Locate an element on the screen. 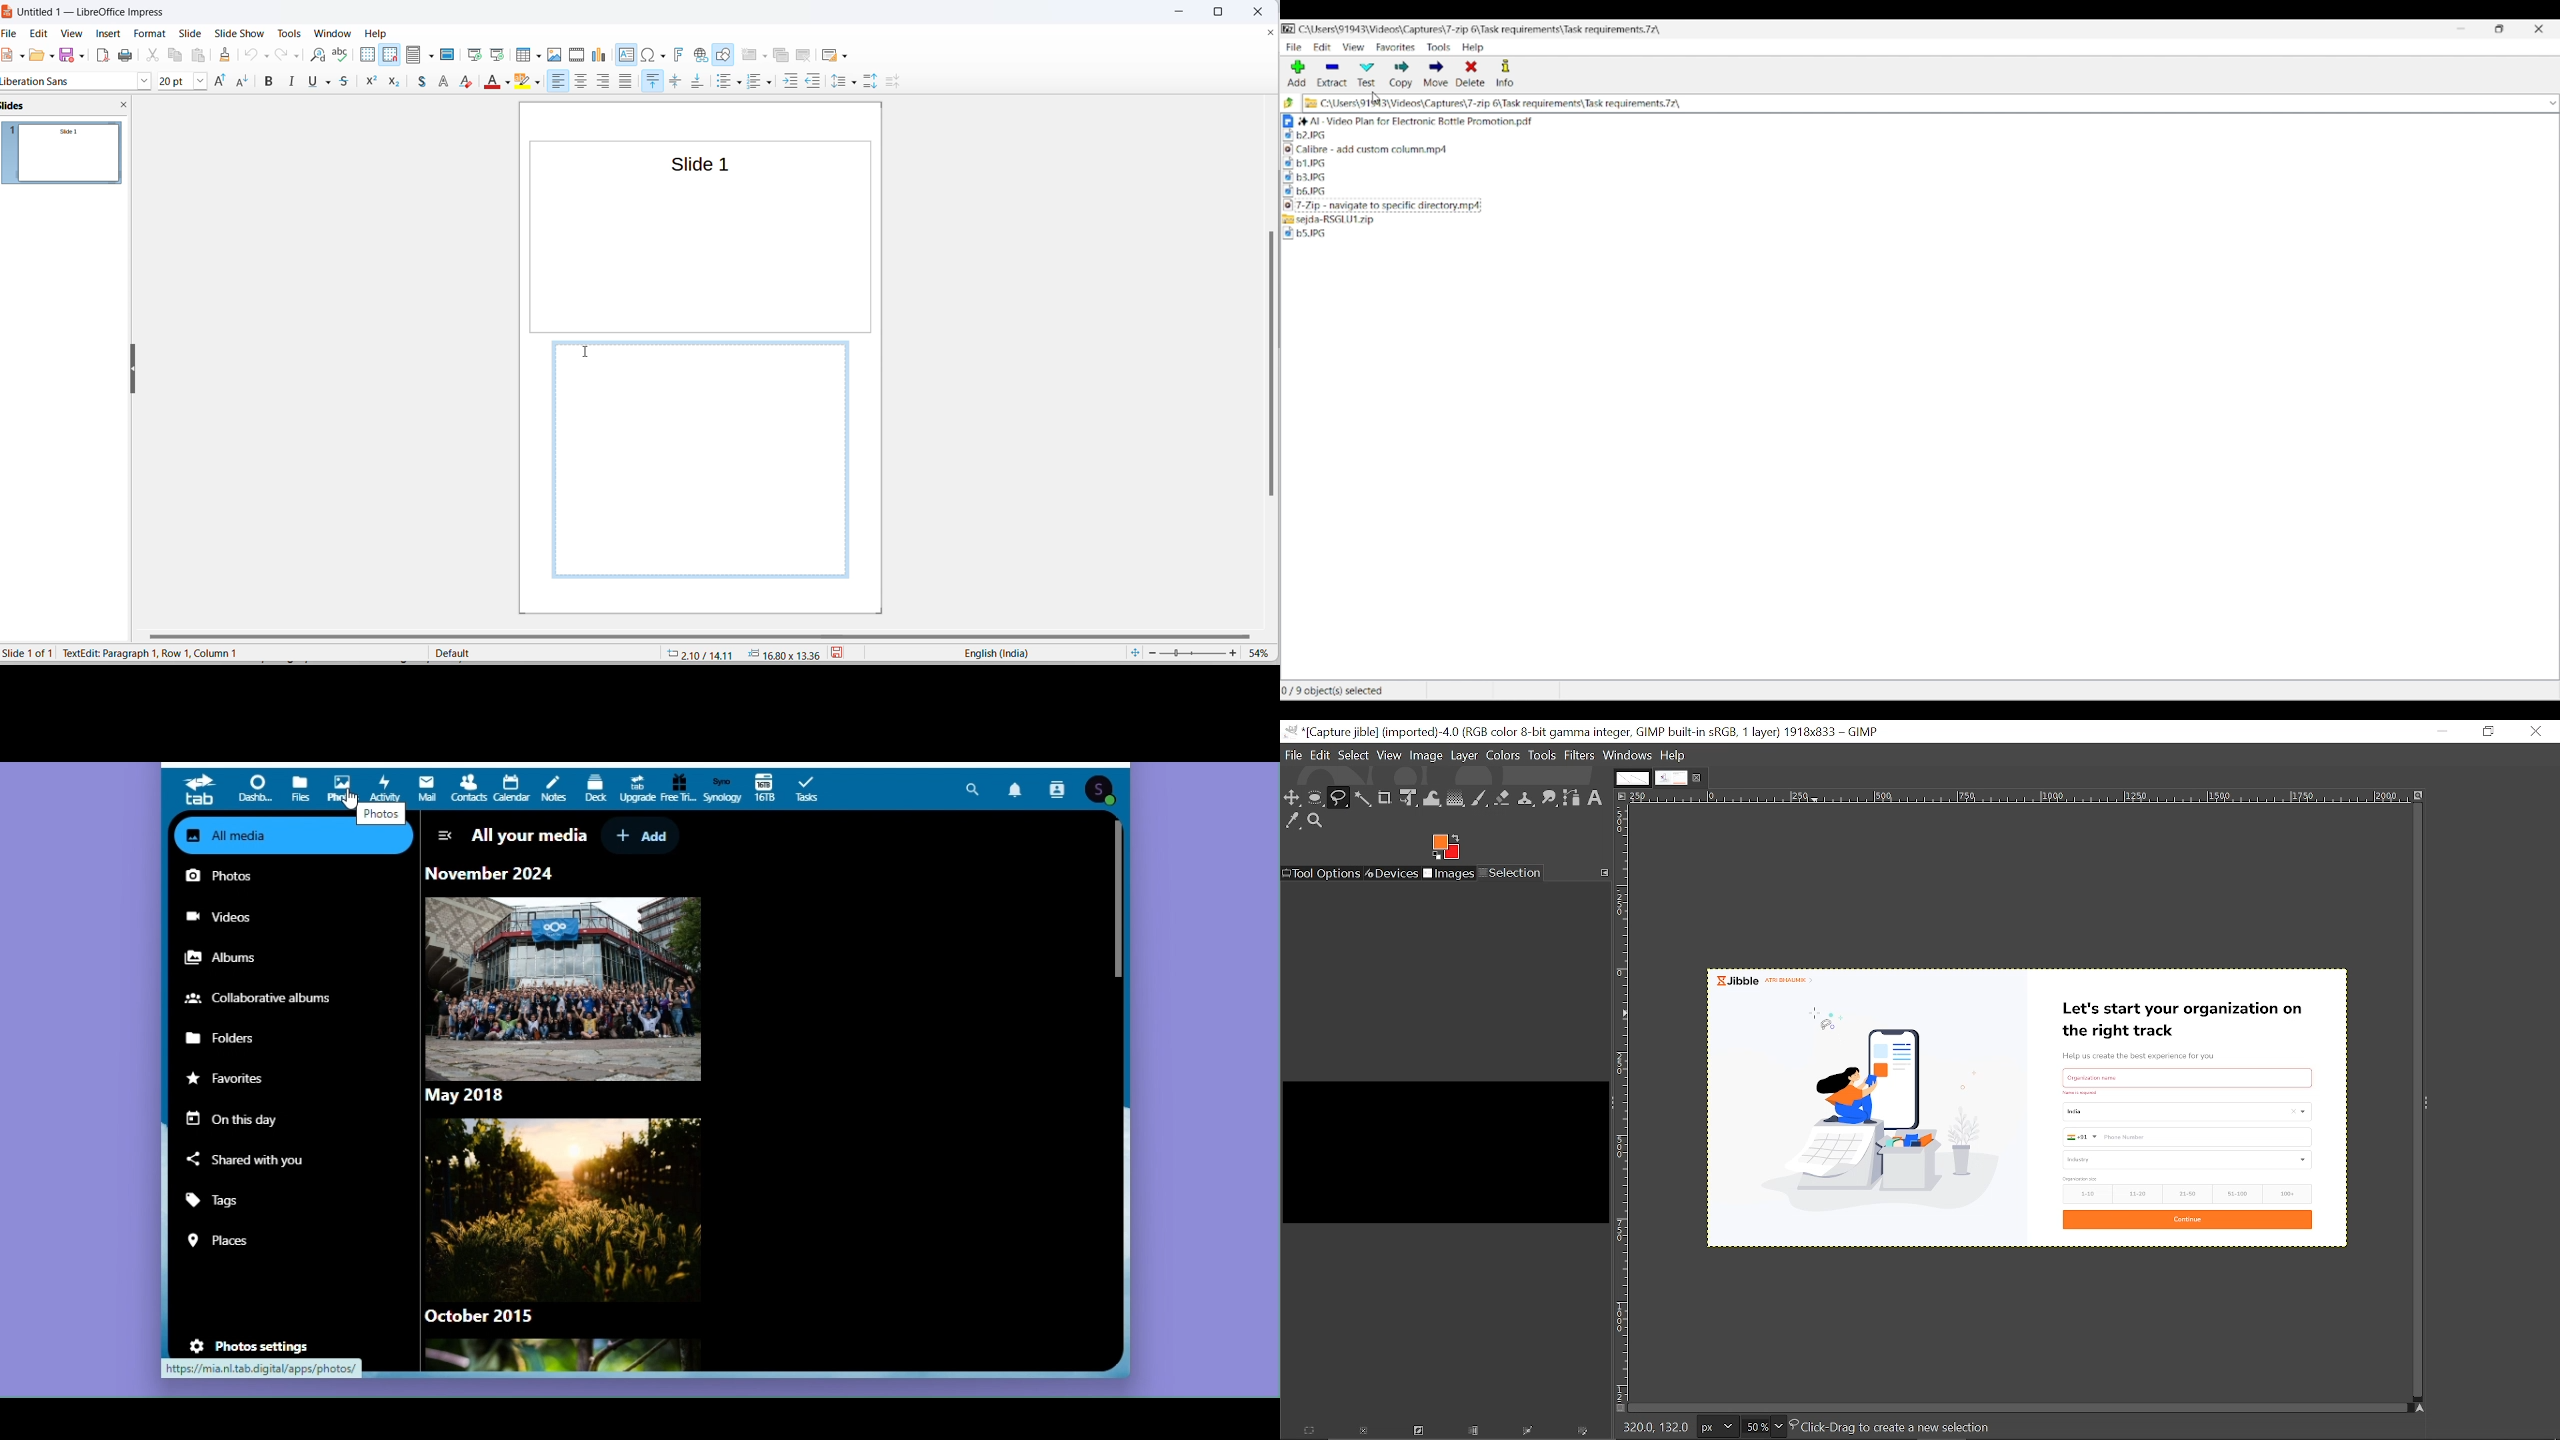  Eraser tool is located at coordinates (1503, 798).